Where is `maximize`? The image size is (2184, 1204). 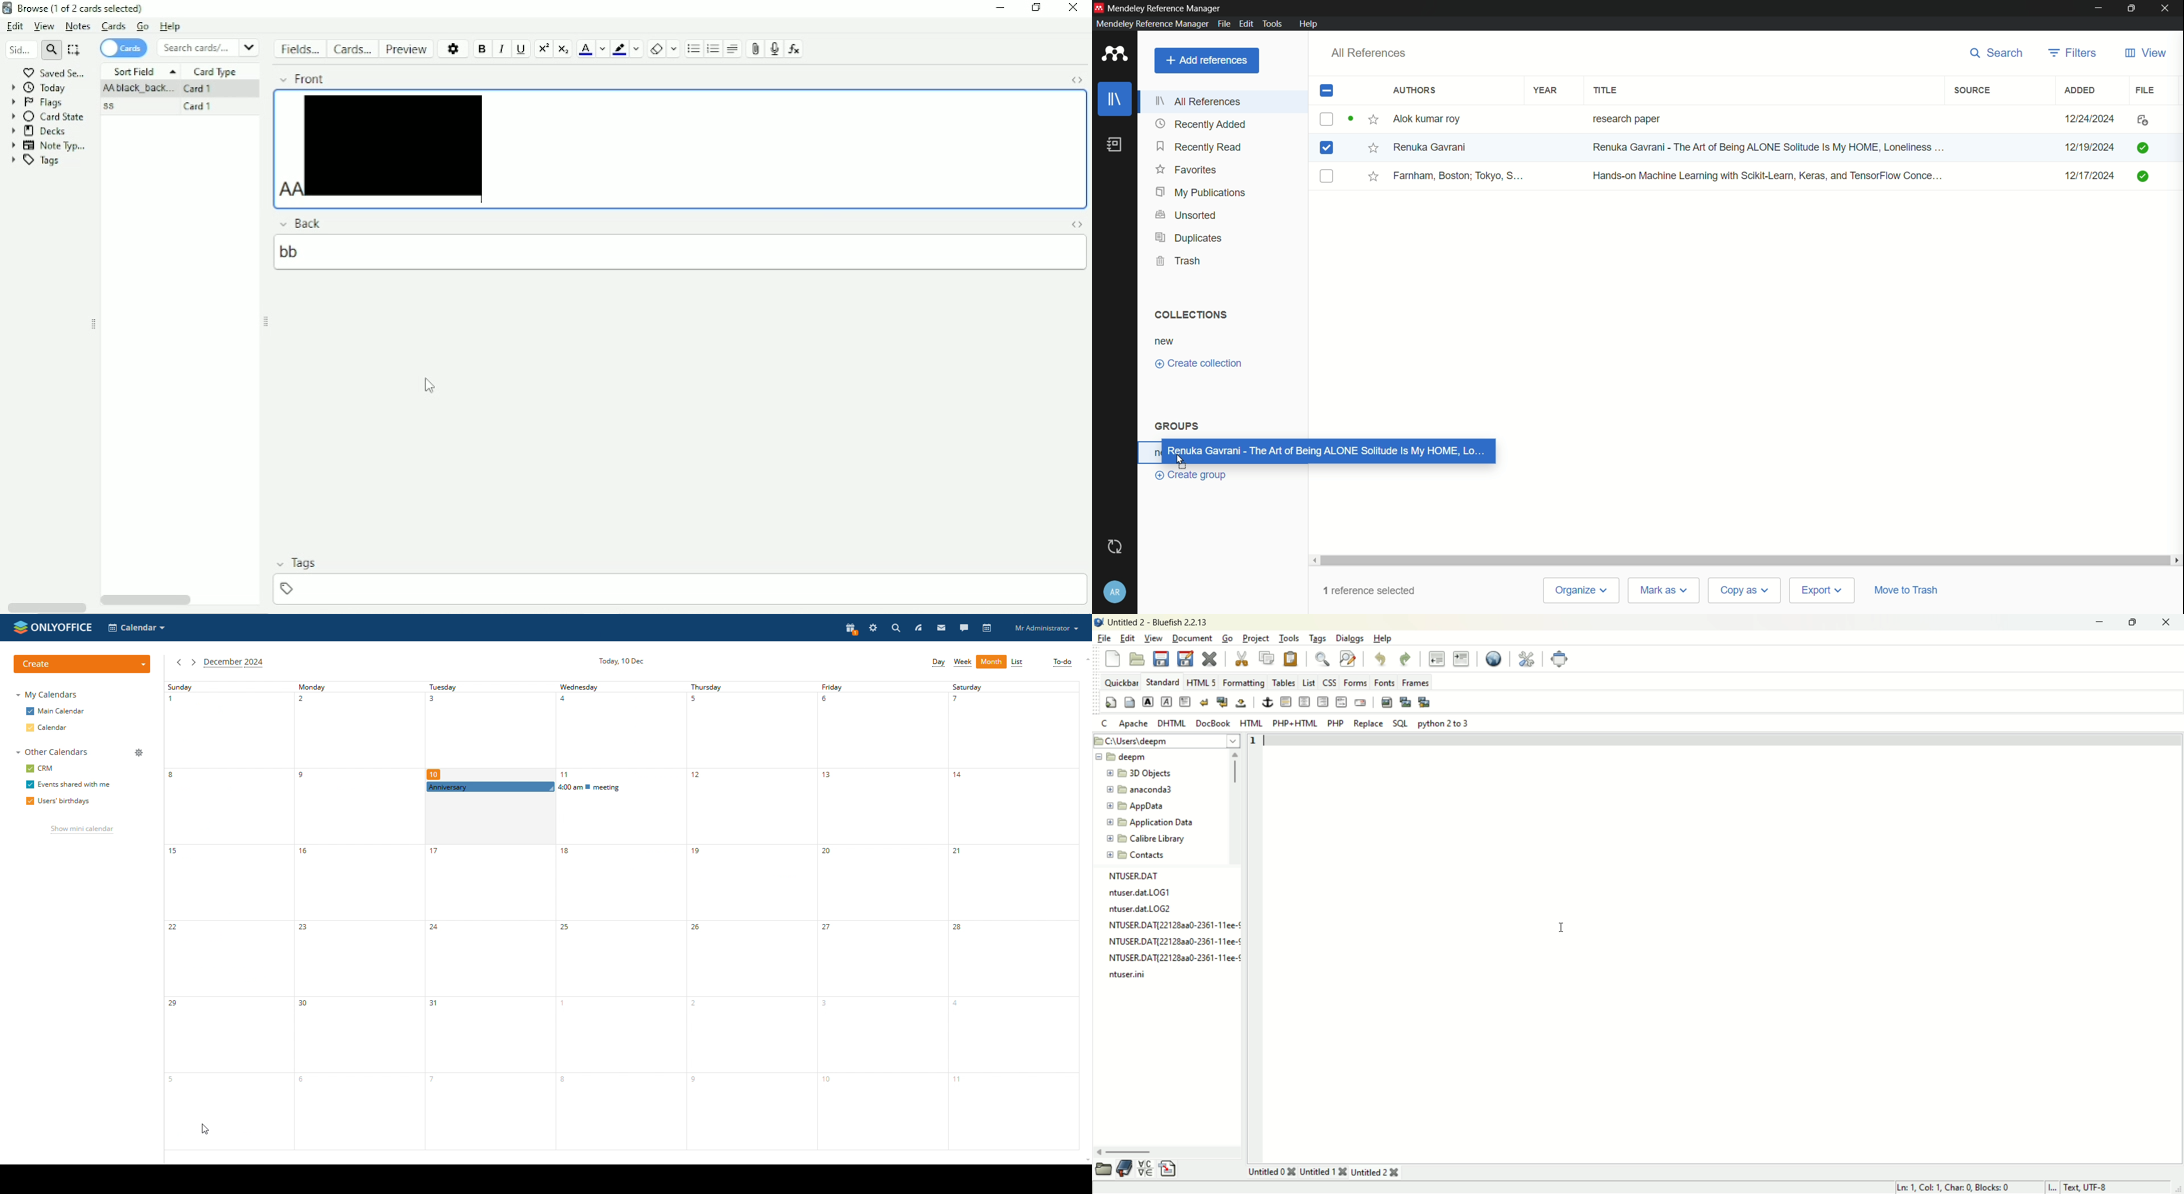 maximize is located at coordinates (2132, 623).